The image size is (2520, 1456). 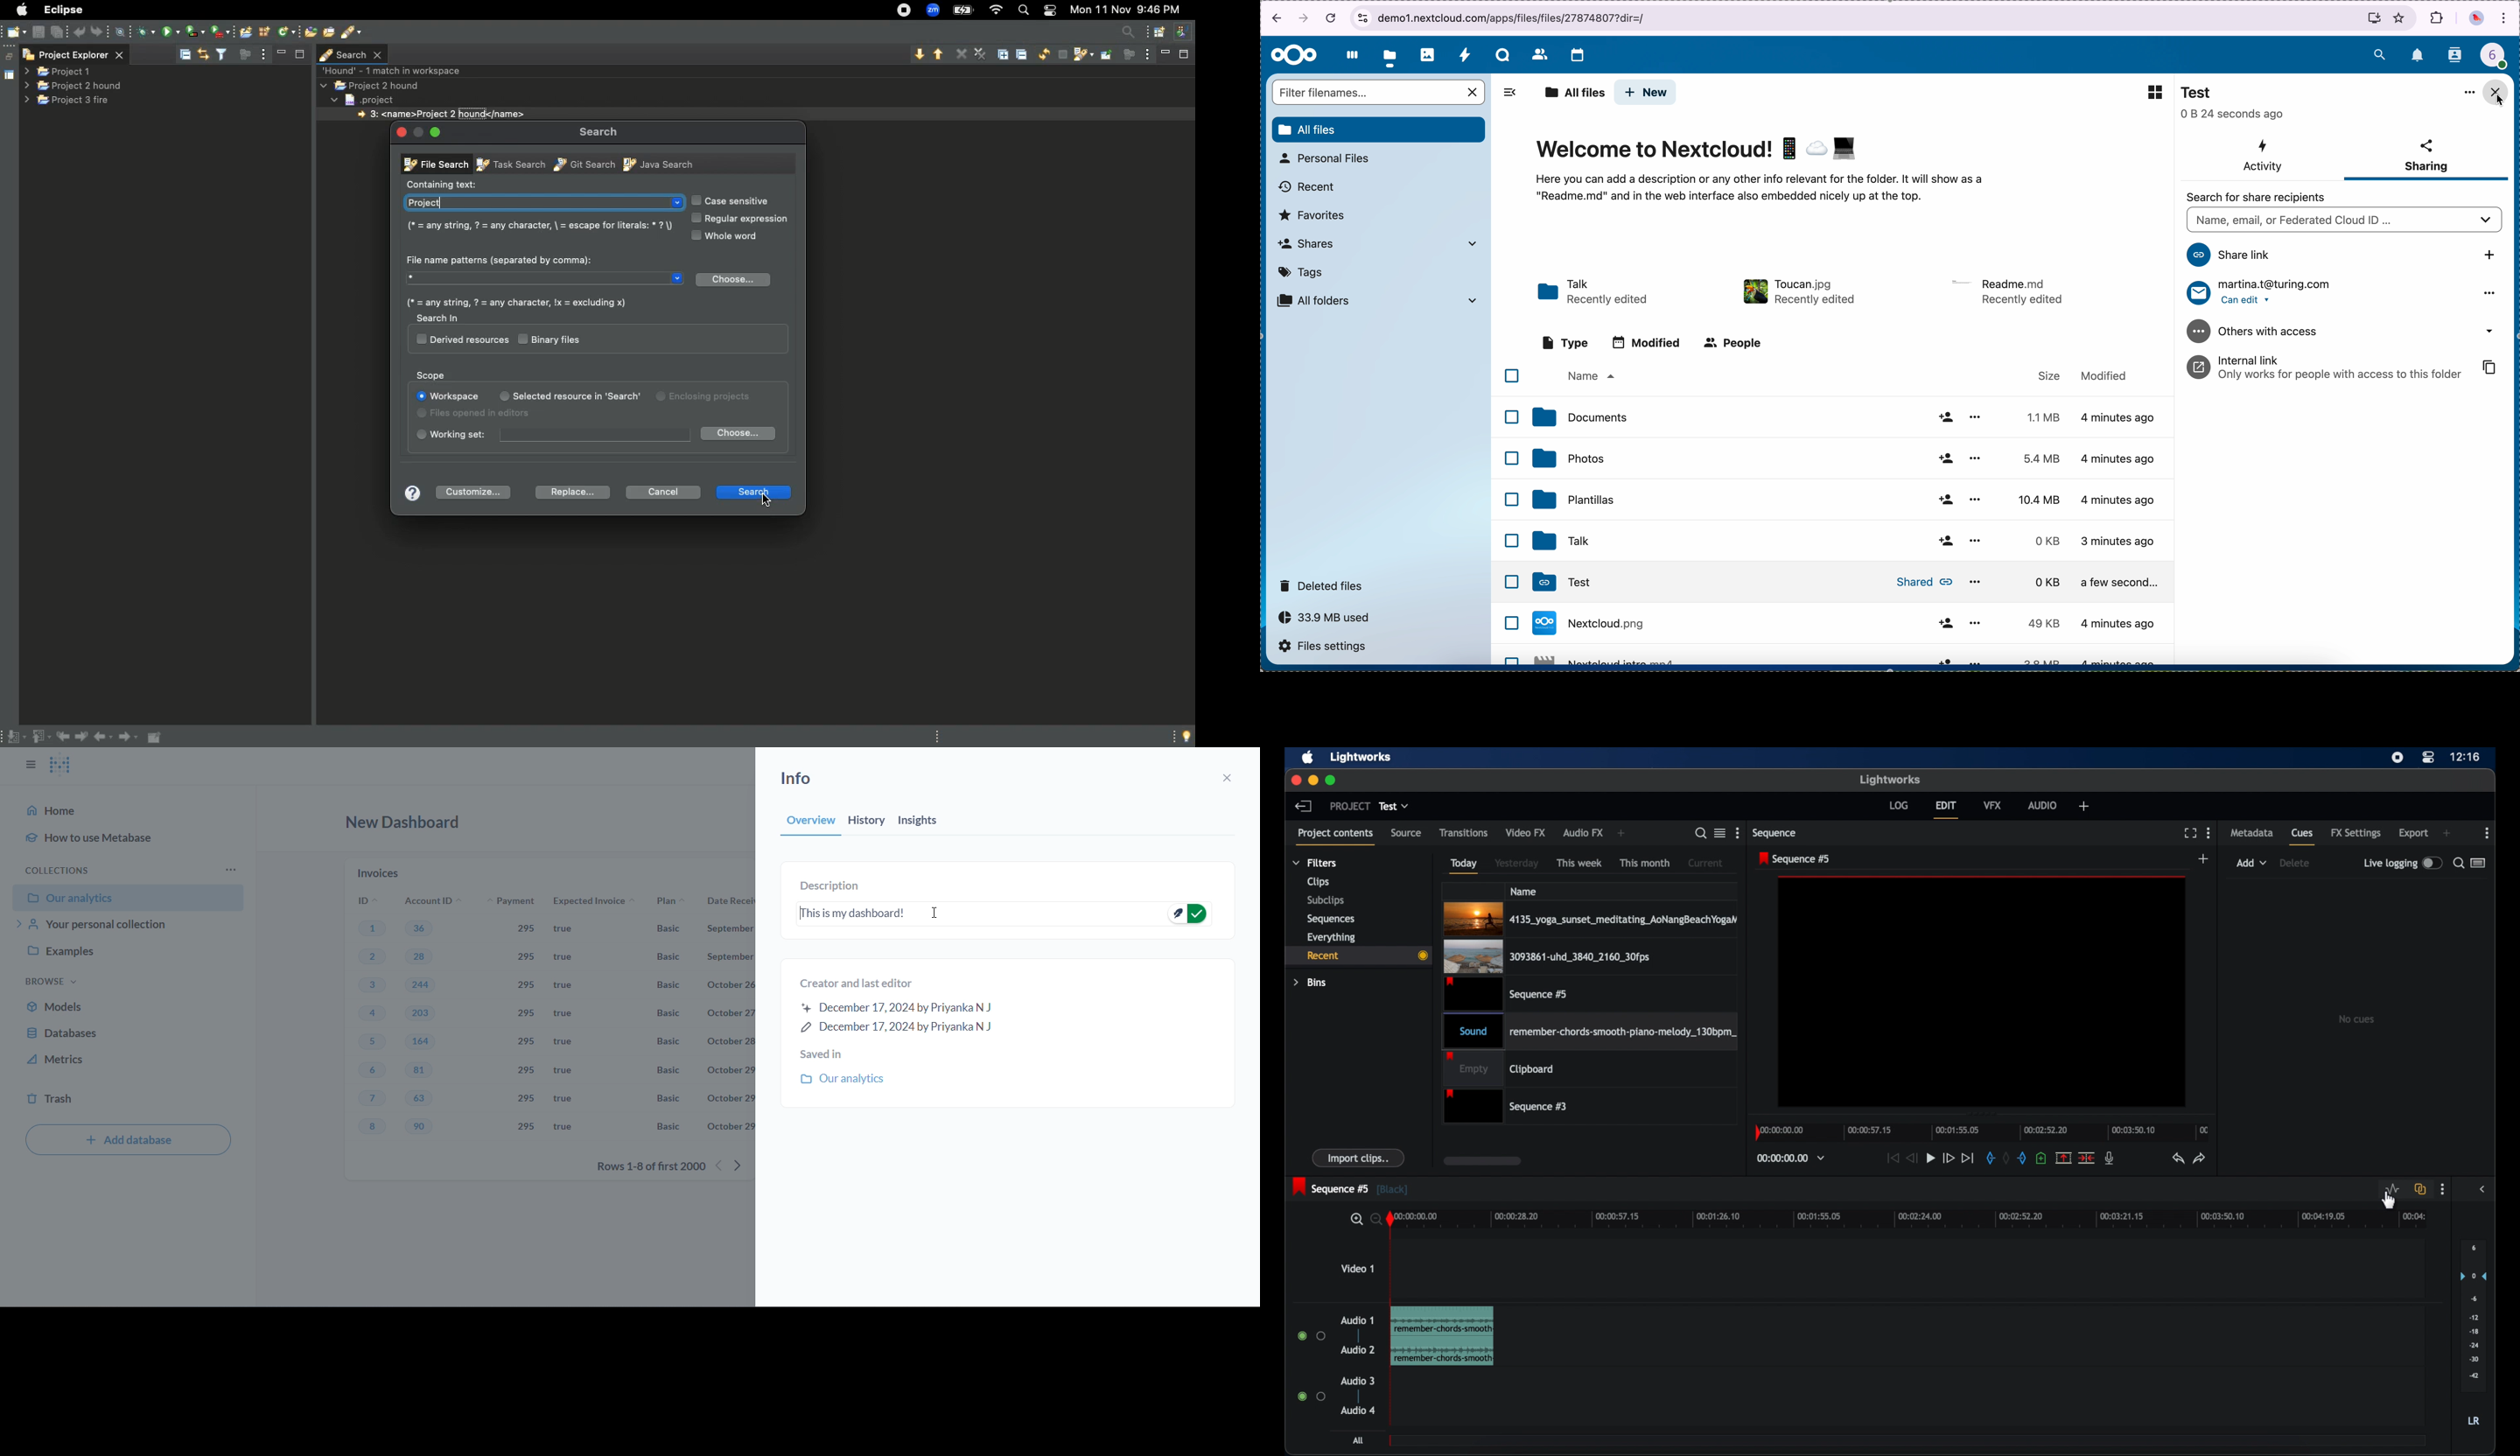 What do you see at coordinates (2110, 377) in the screenshot?
I see `modified` at bounding box center [2110, 377].